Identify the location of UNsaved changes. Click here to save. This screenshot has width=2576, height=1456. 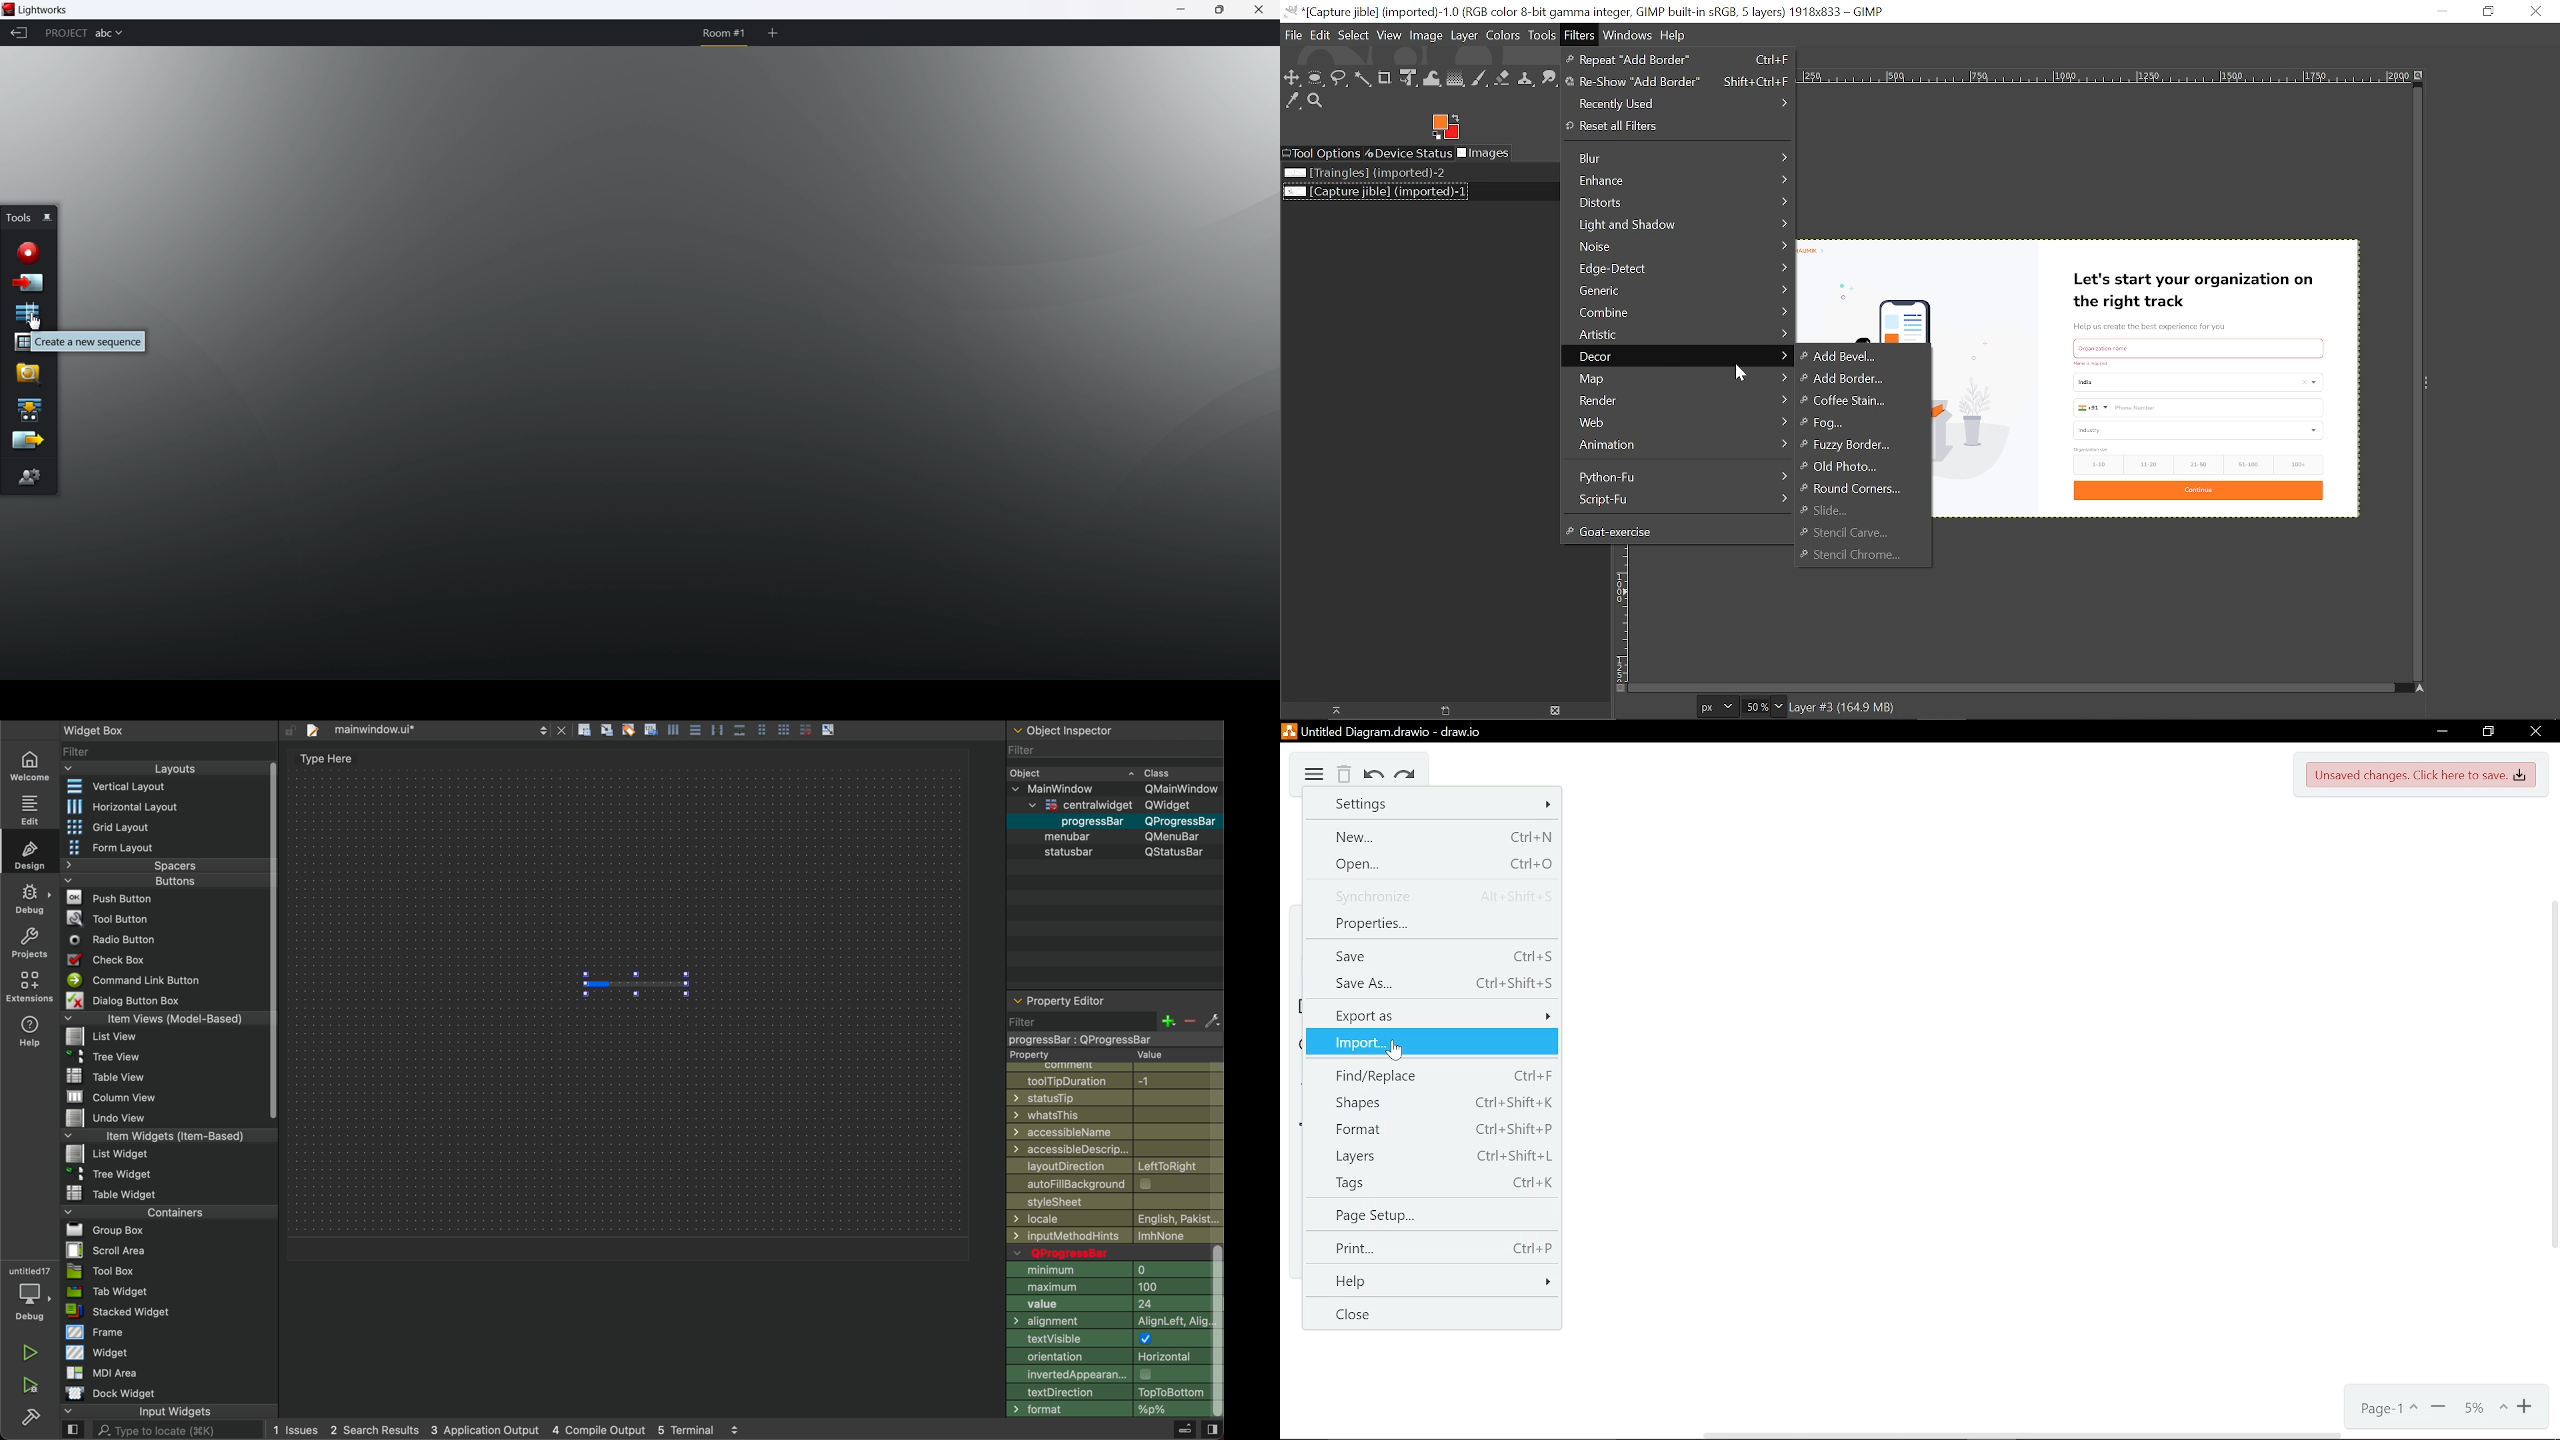
(2421, 776).